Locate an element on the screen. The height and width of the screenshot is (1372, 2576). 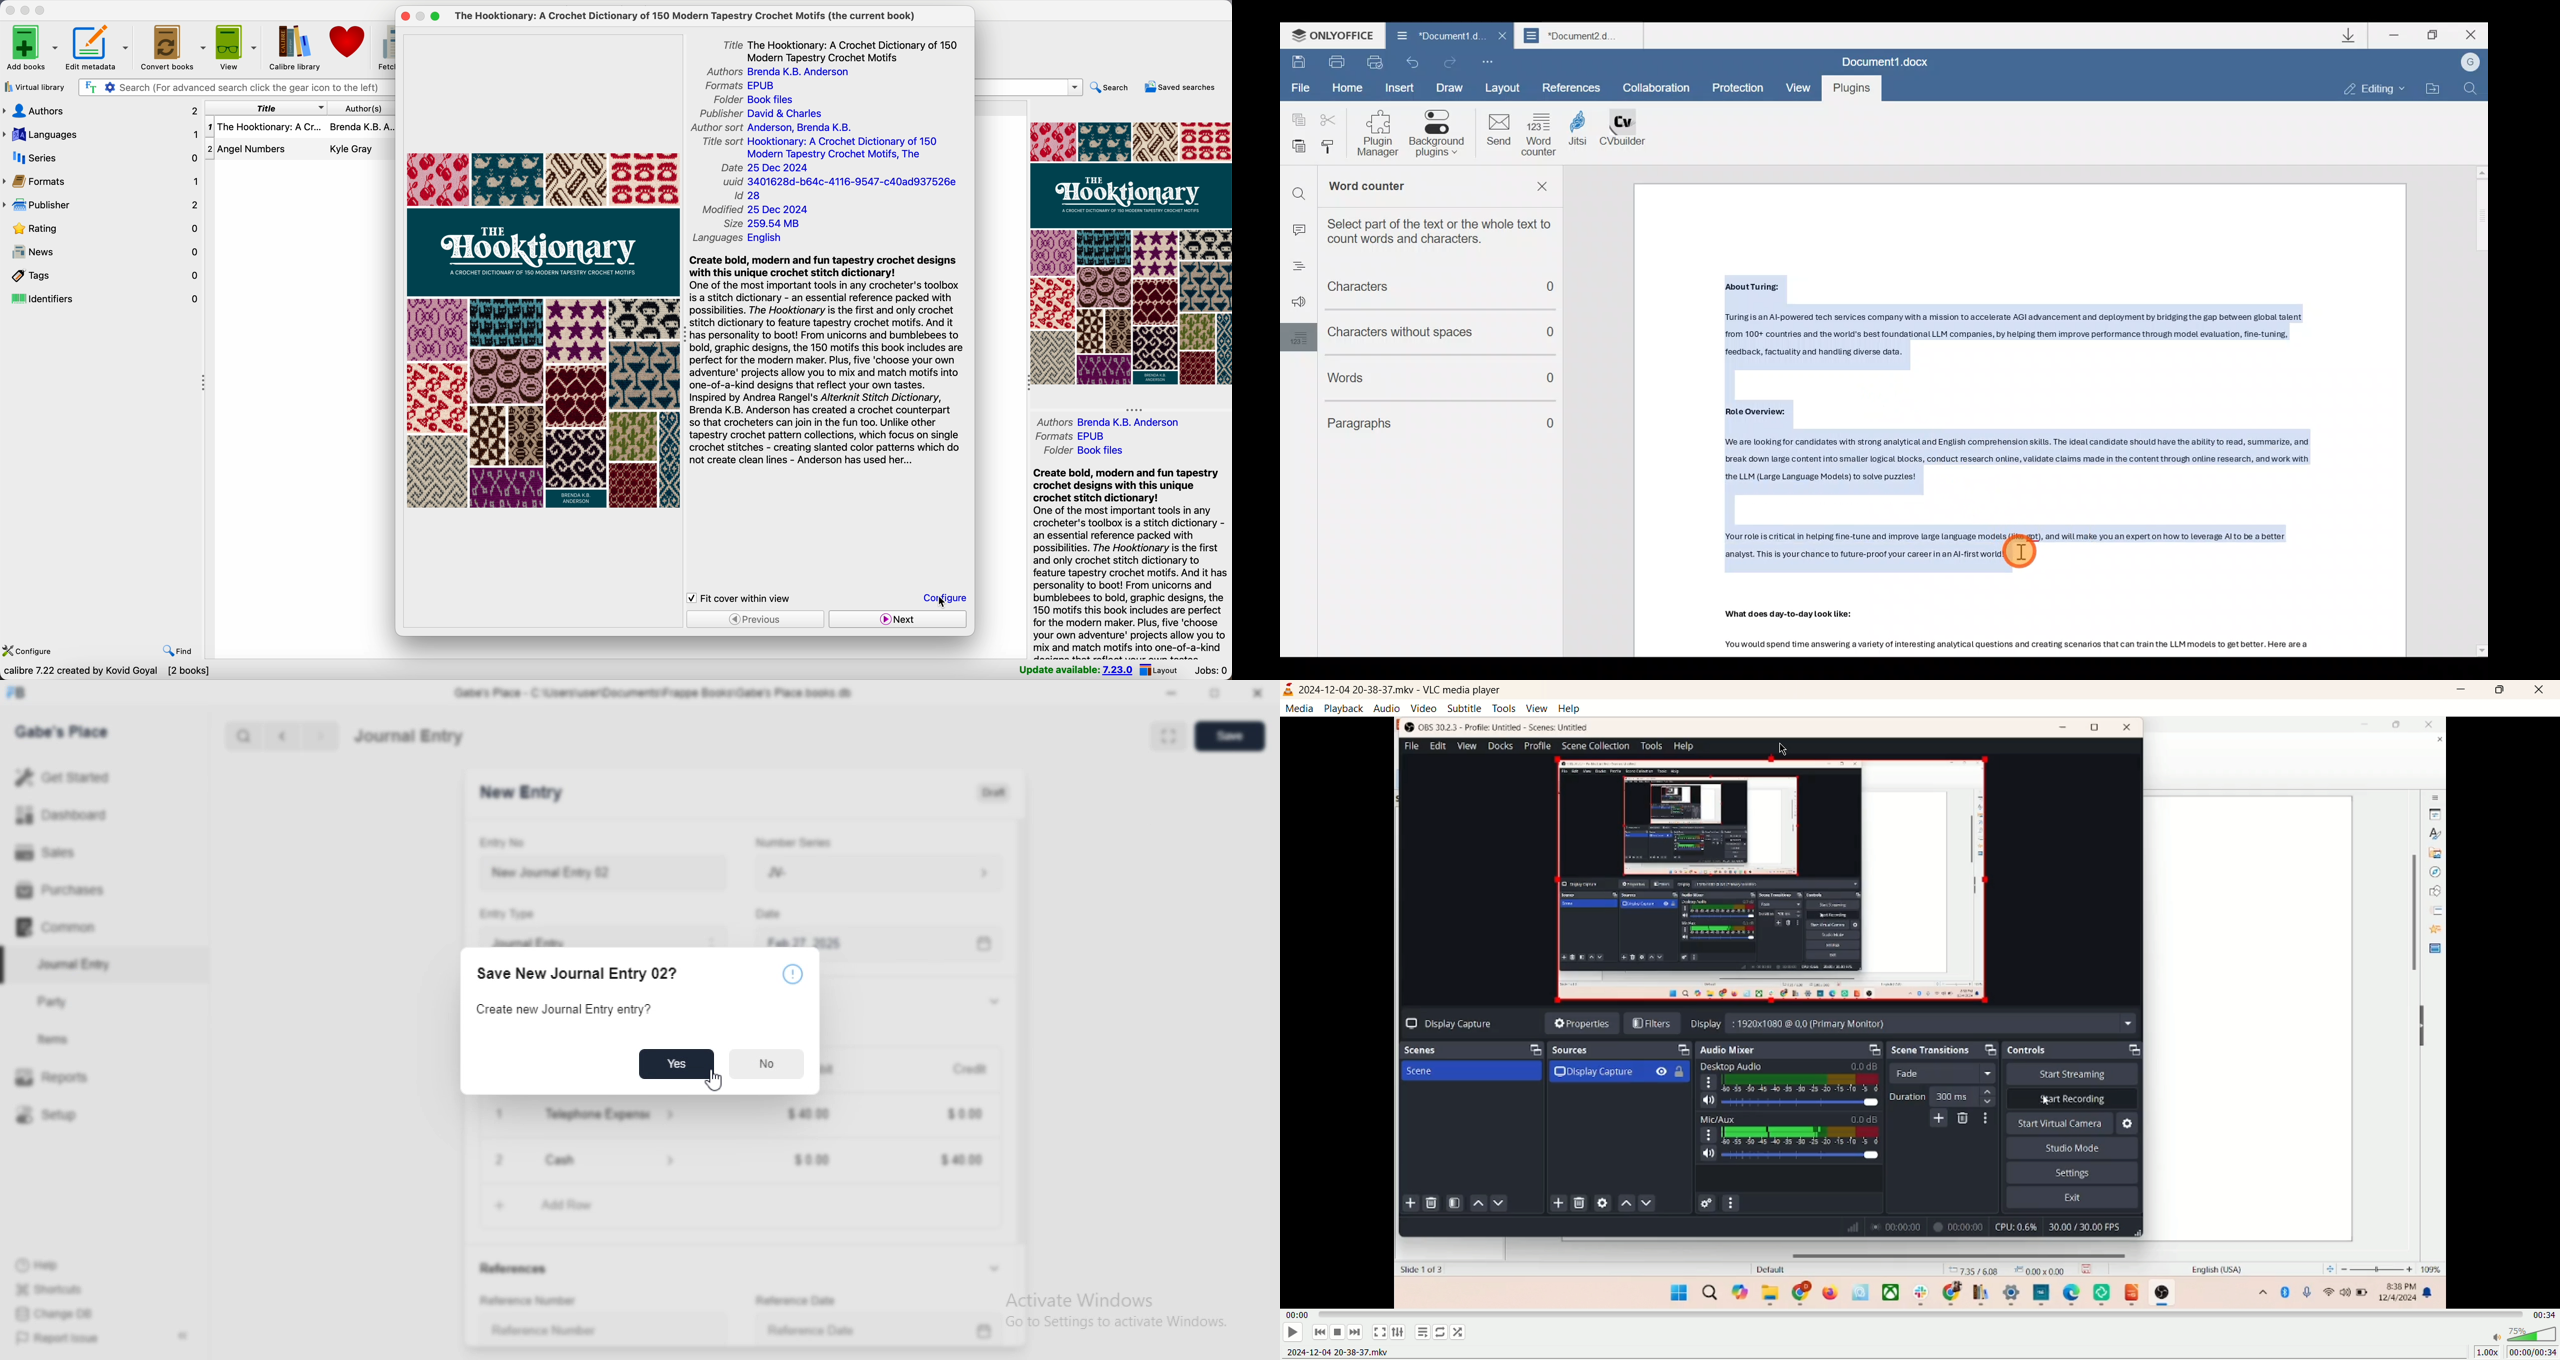
Draw is located at coordinates (1451, 88).